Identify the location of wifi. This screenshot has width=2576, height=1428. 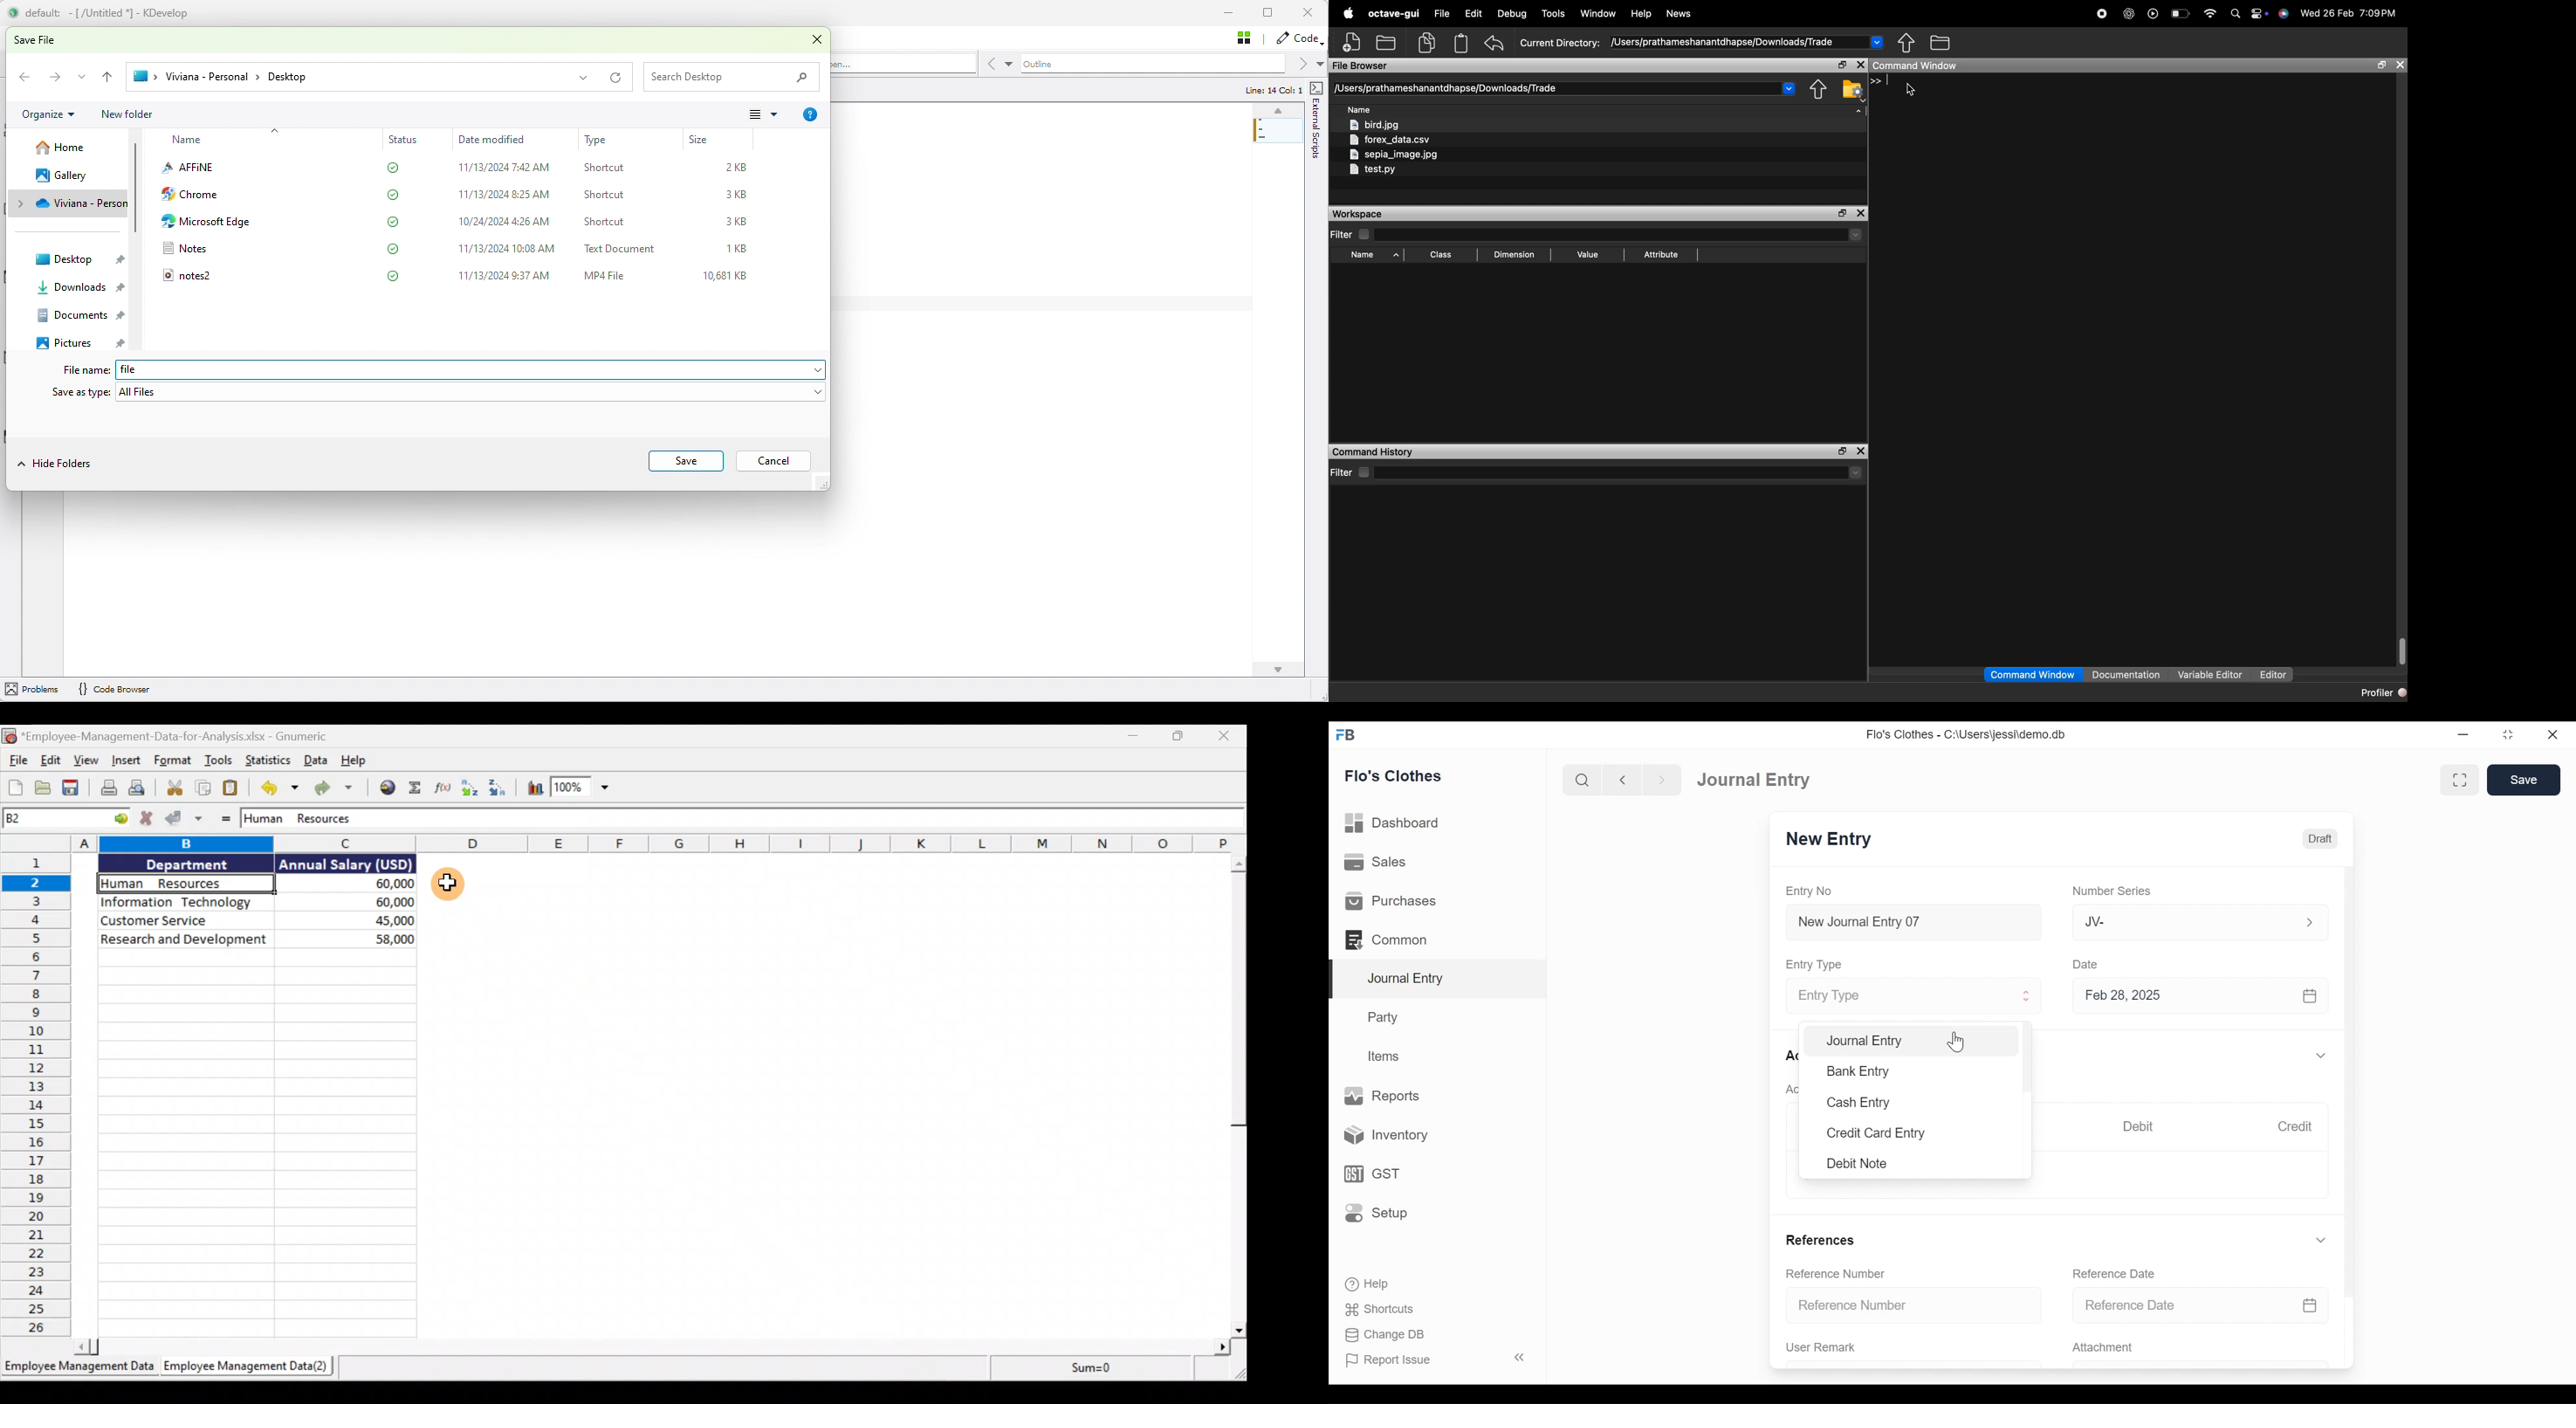
(2210, 14).